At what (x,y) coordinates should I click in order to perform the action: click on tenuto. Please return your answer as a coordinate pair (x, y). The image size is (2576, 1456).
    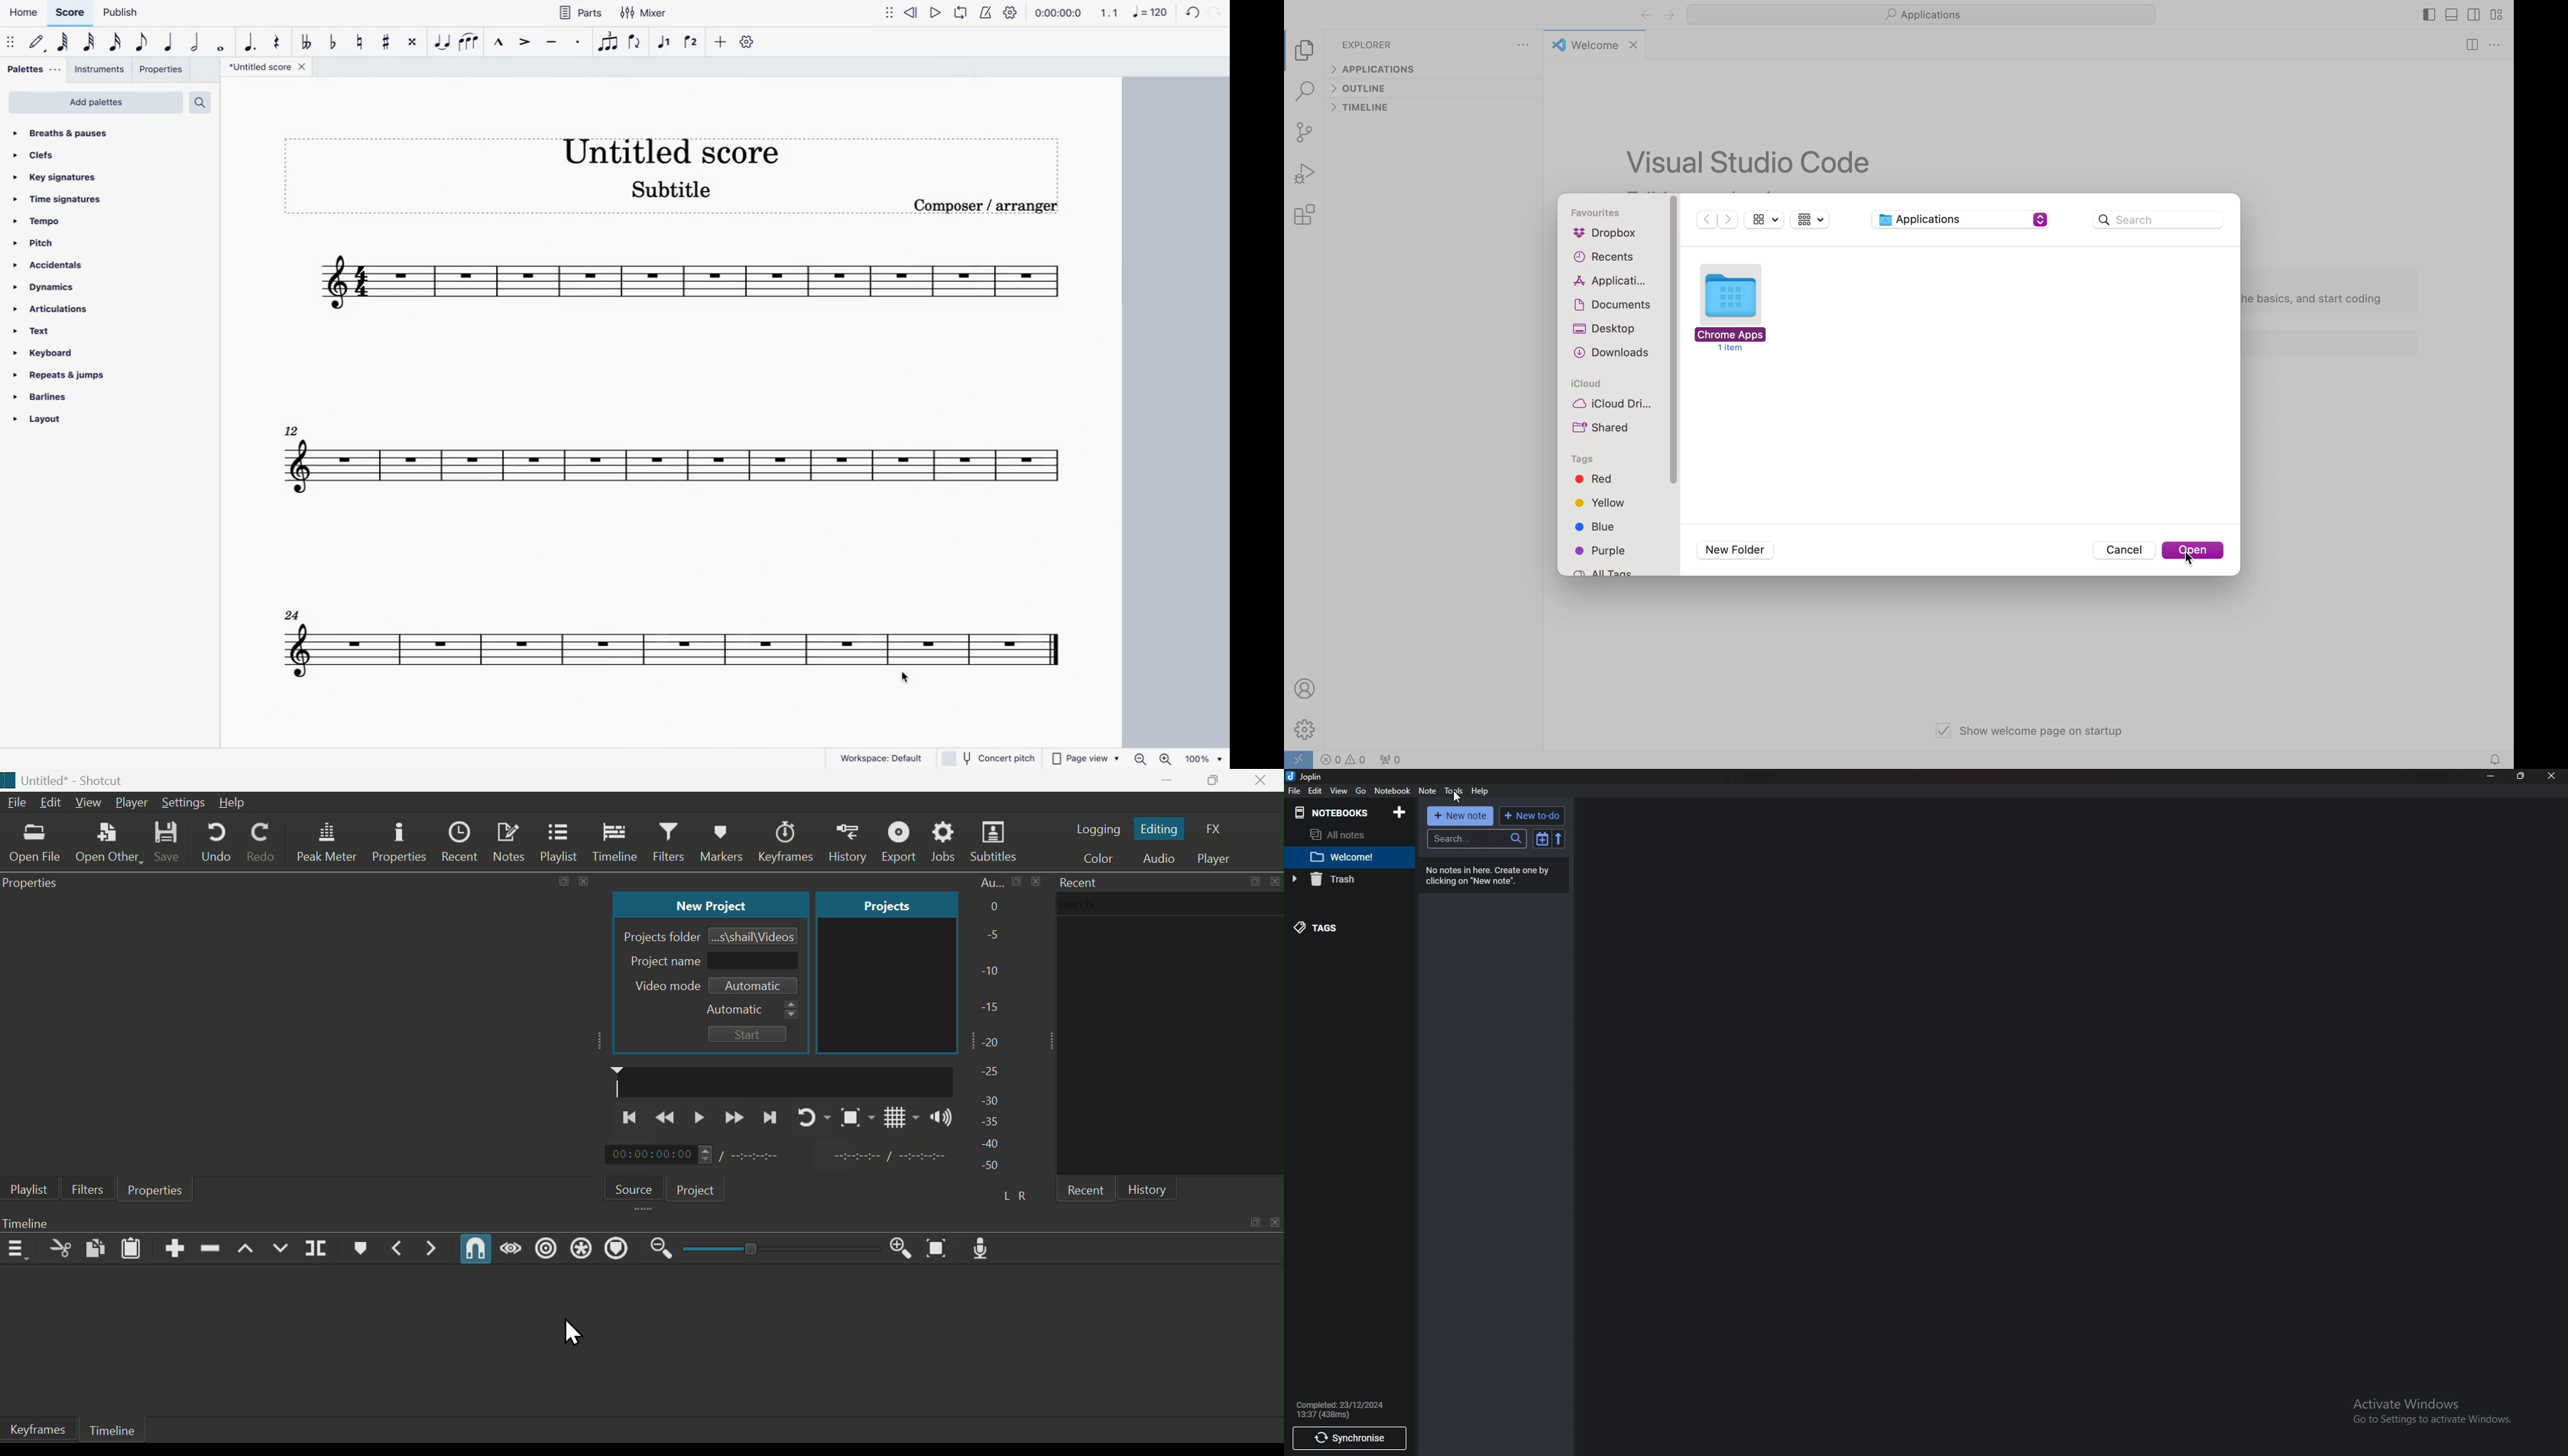
    Looking at the image, I should click on (552, 44).